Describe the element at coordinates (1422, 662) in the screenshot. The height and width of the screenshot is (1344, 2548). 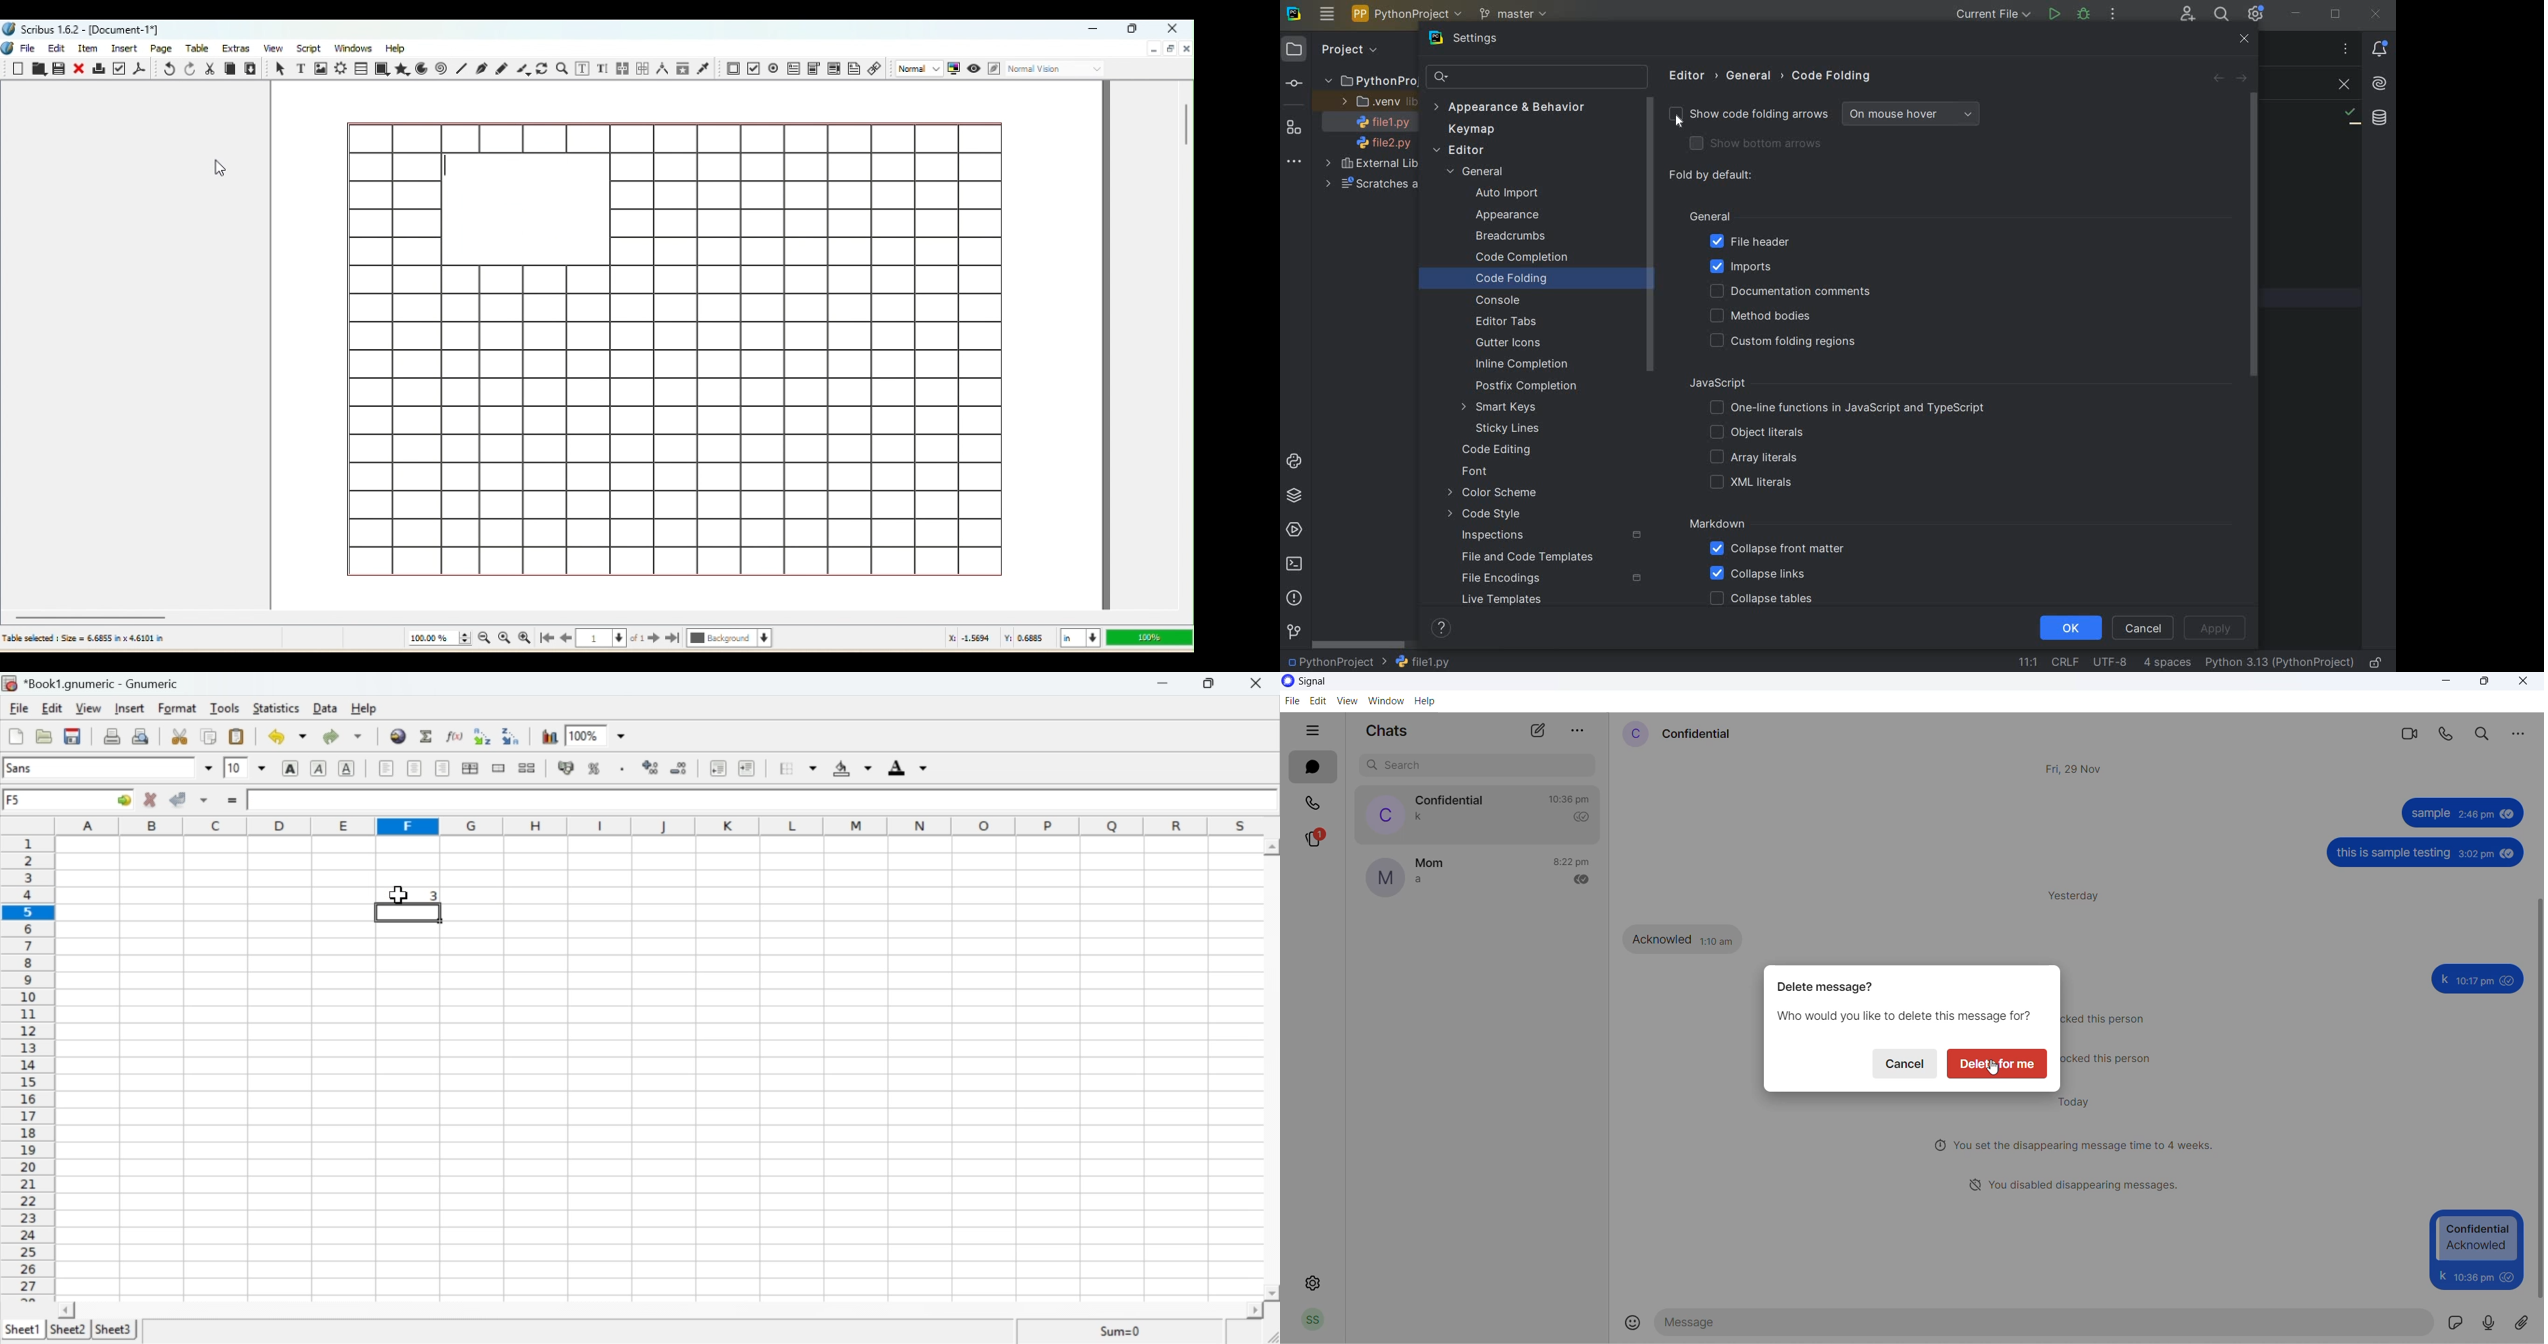
I see `FILE NAME` at that location.